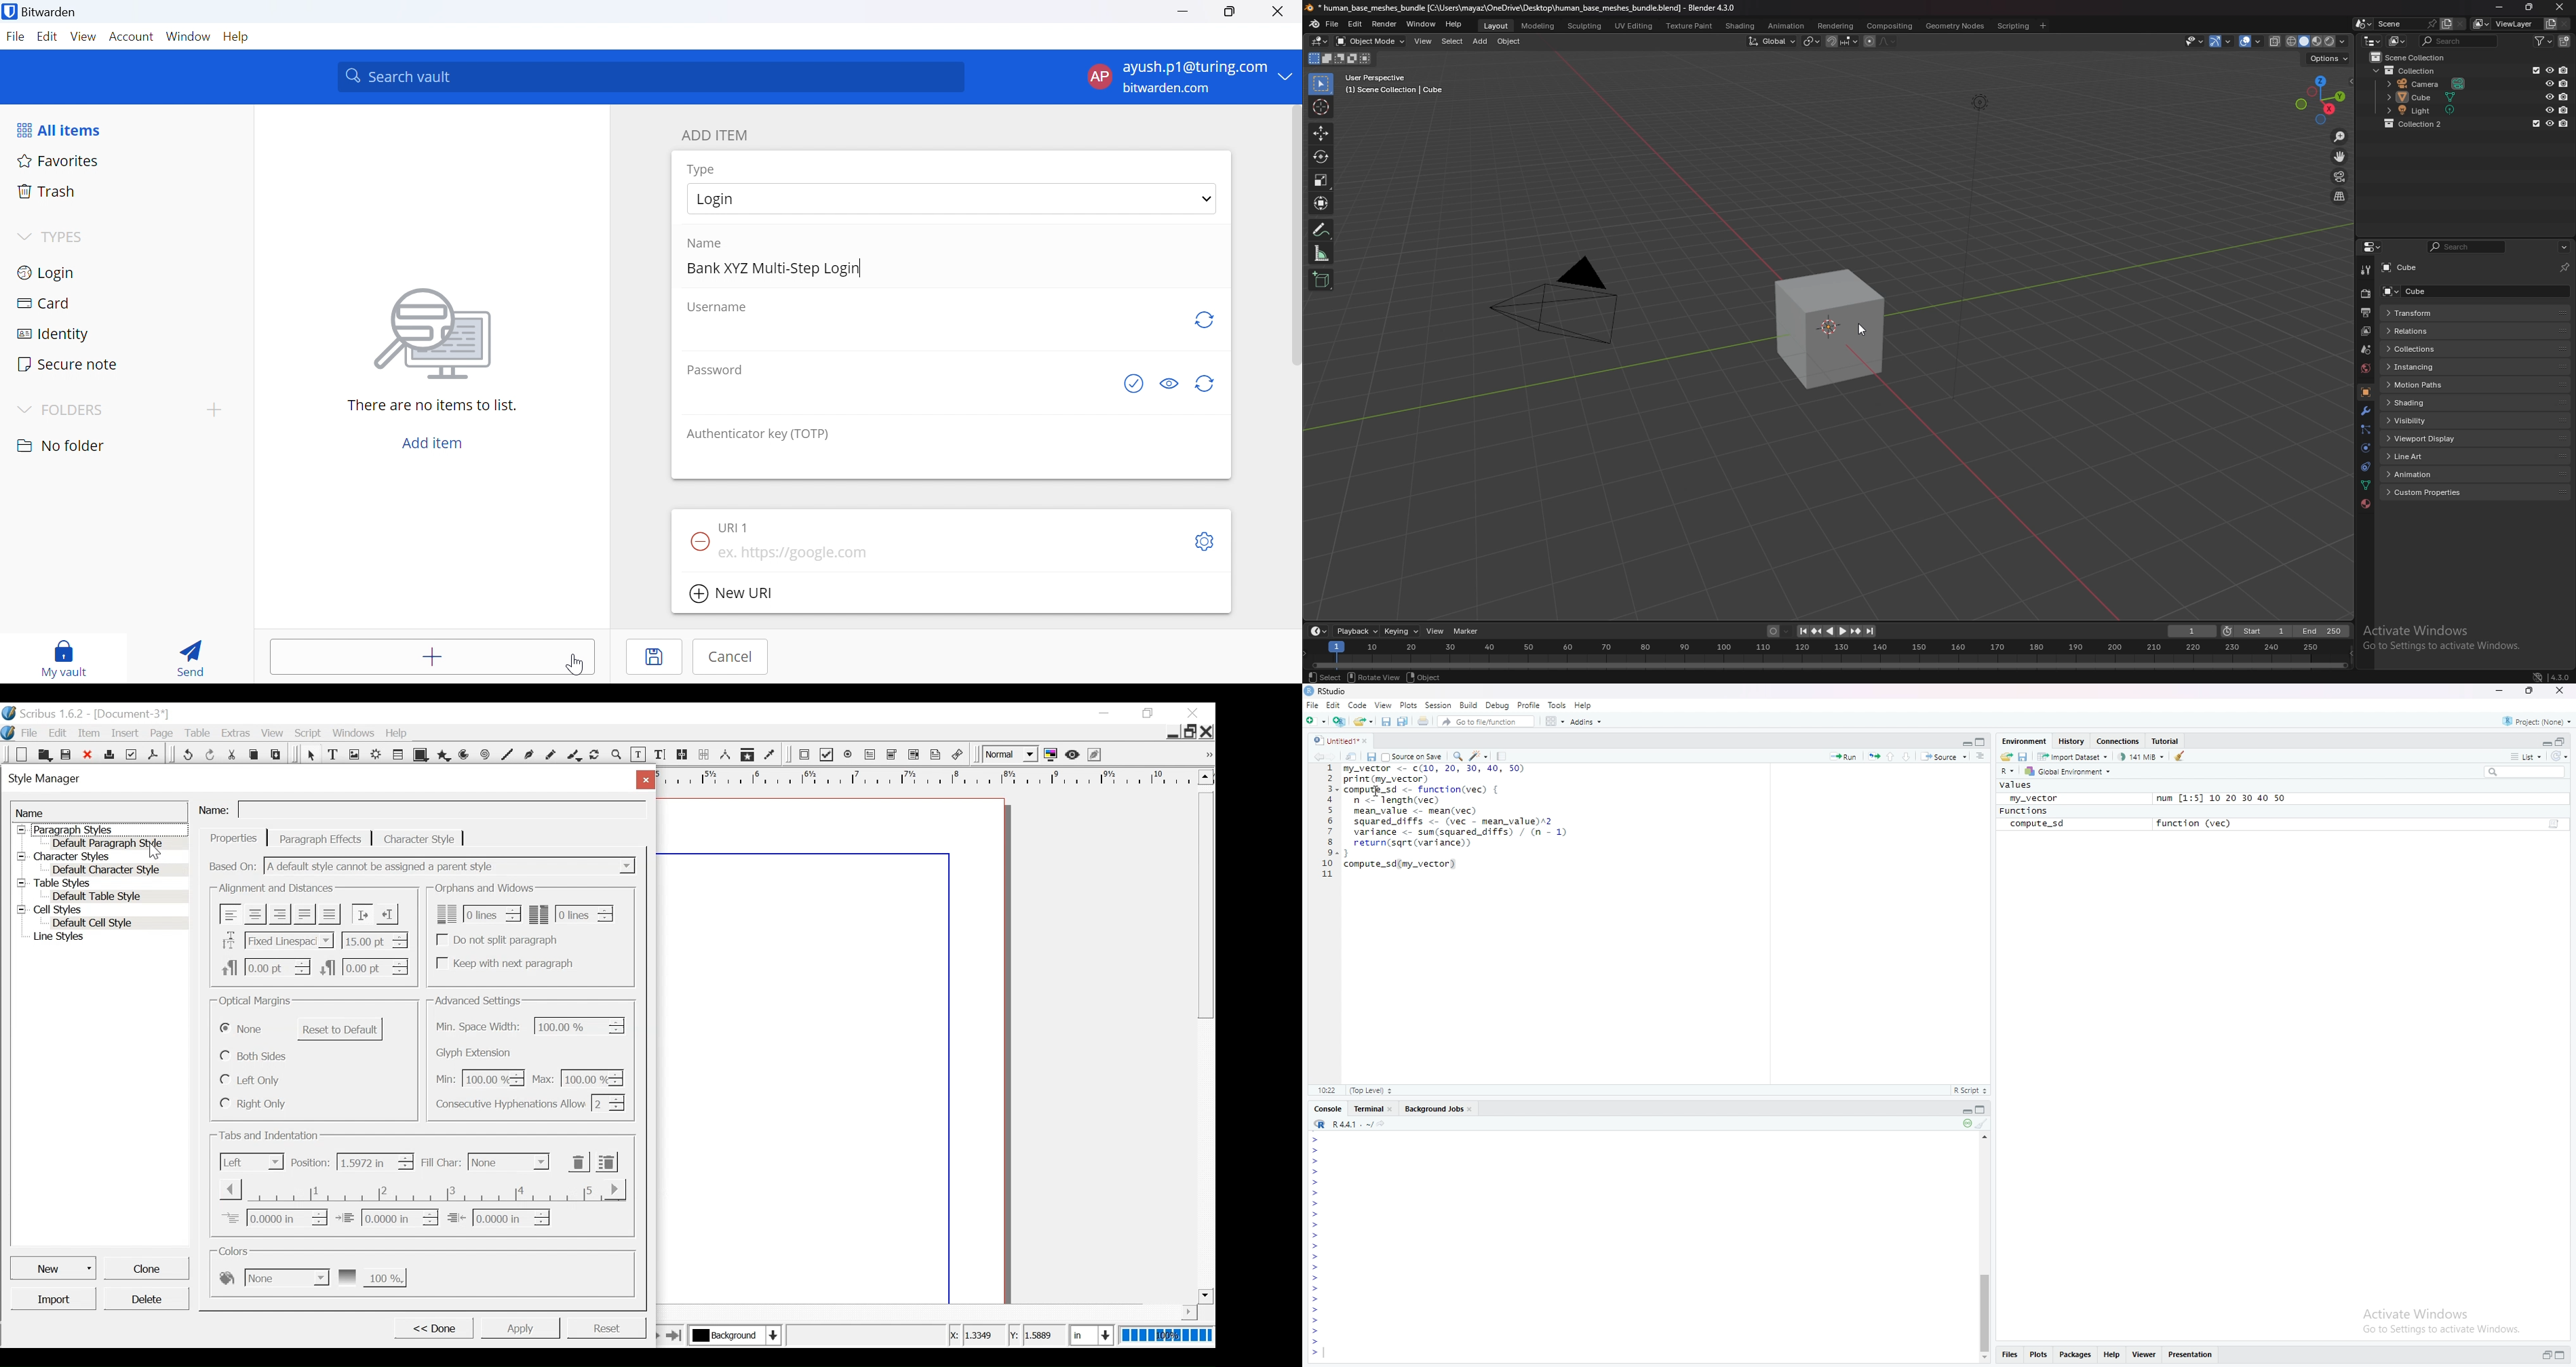 This screenshot has width=2576, height=1372. I want to click on Align left, so click(231, 914).